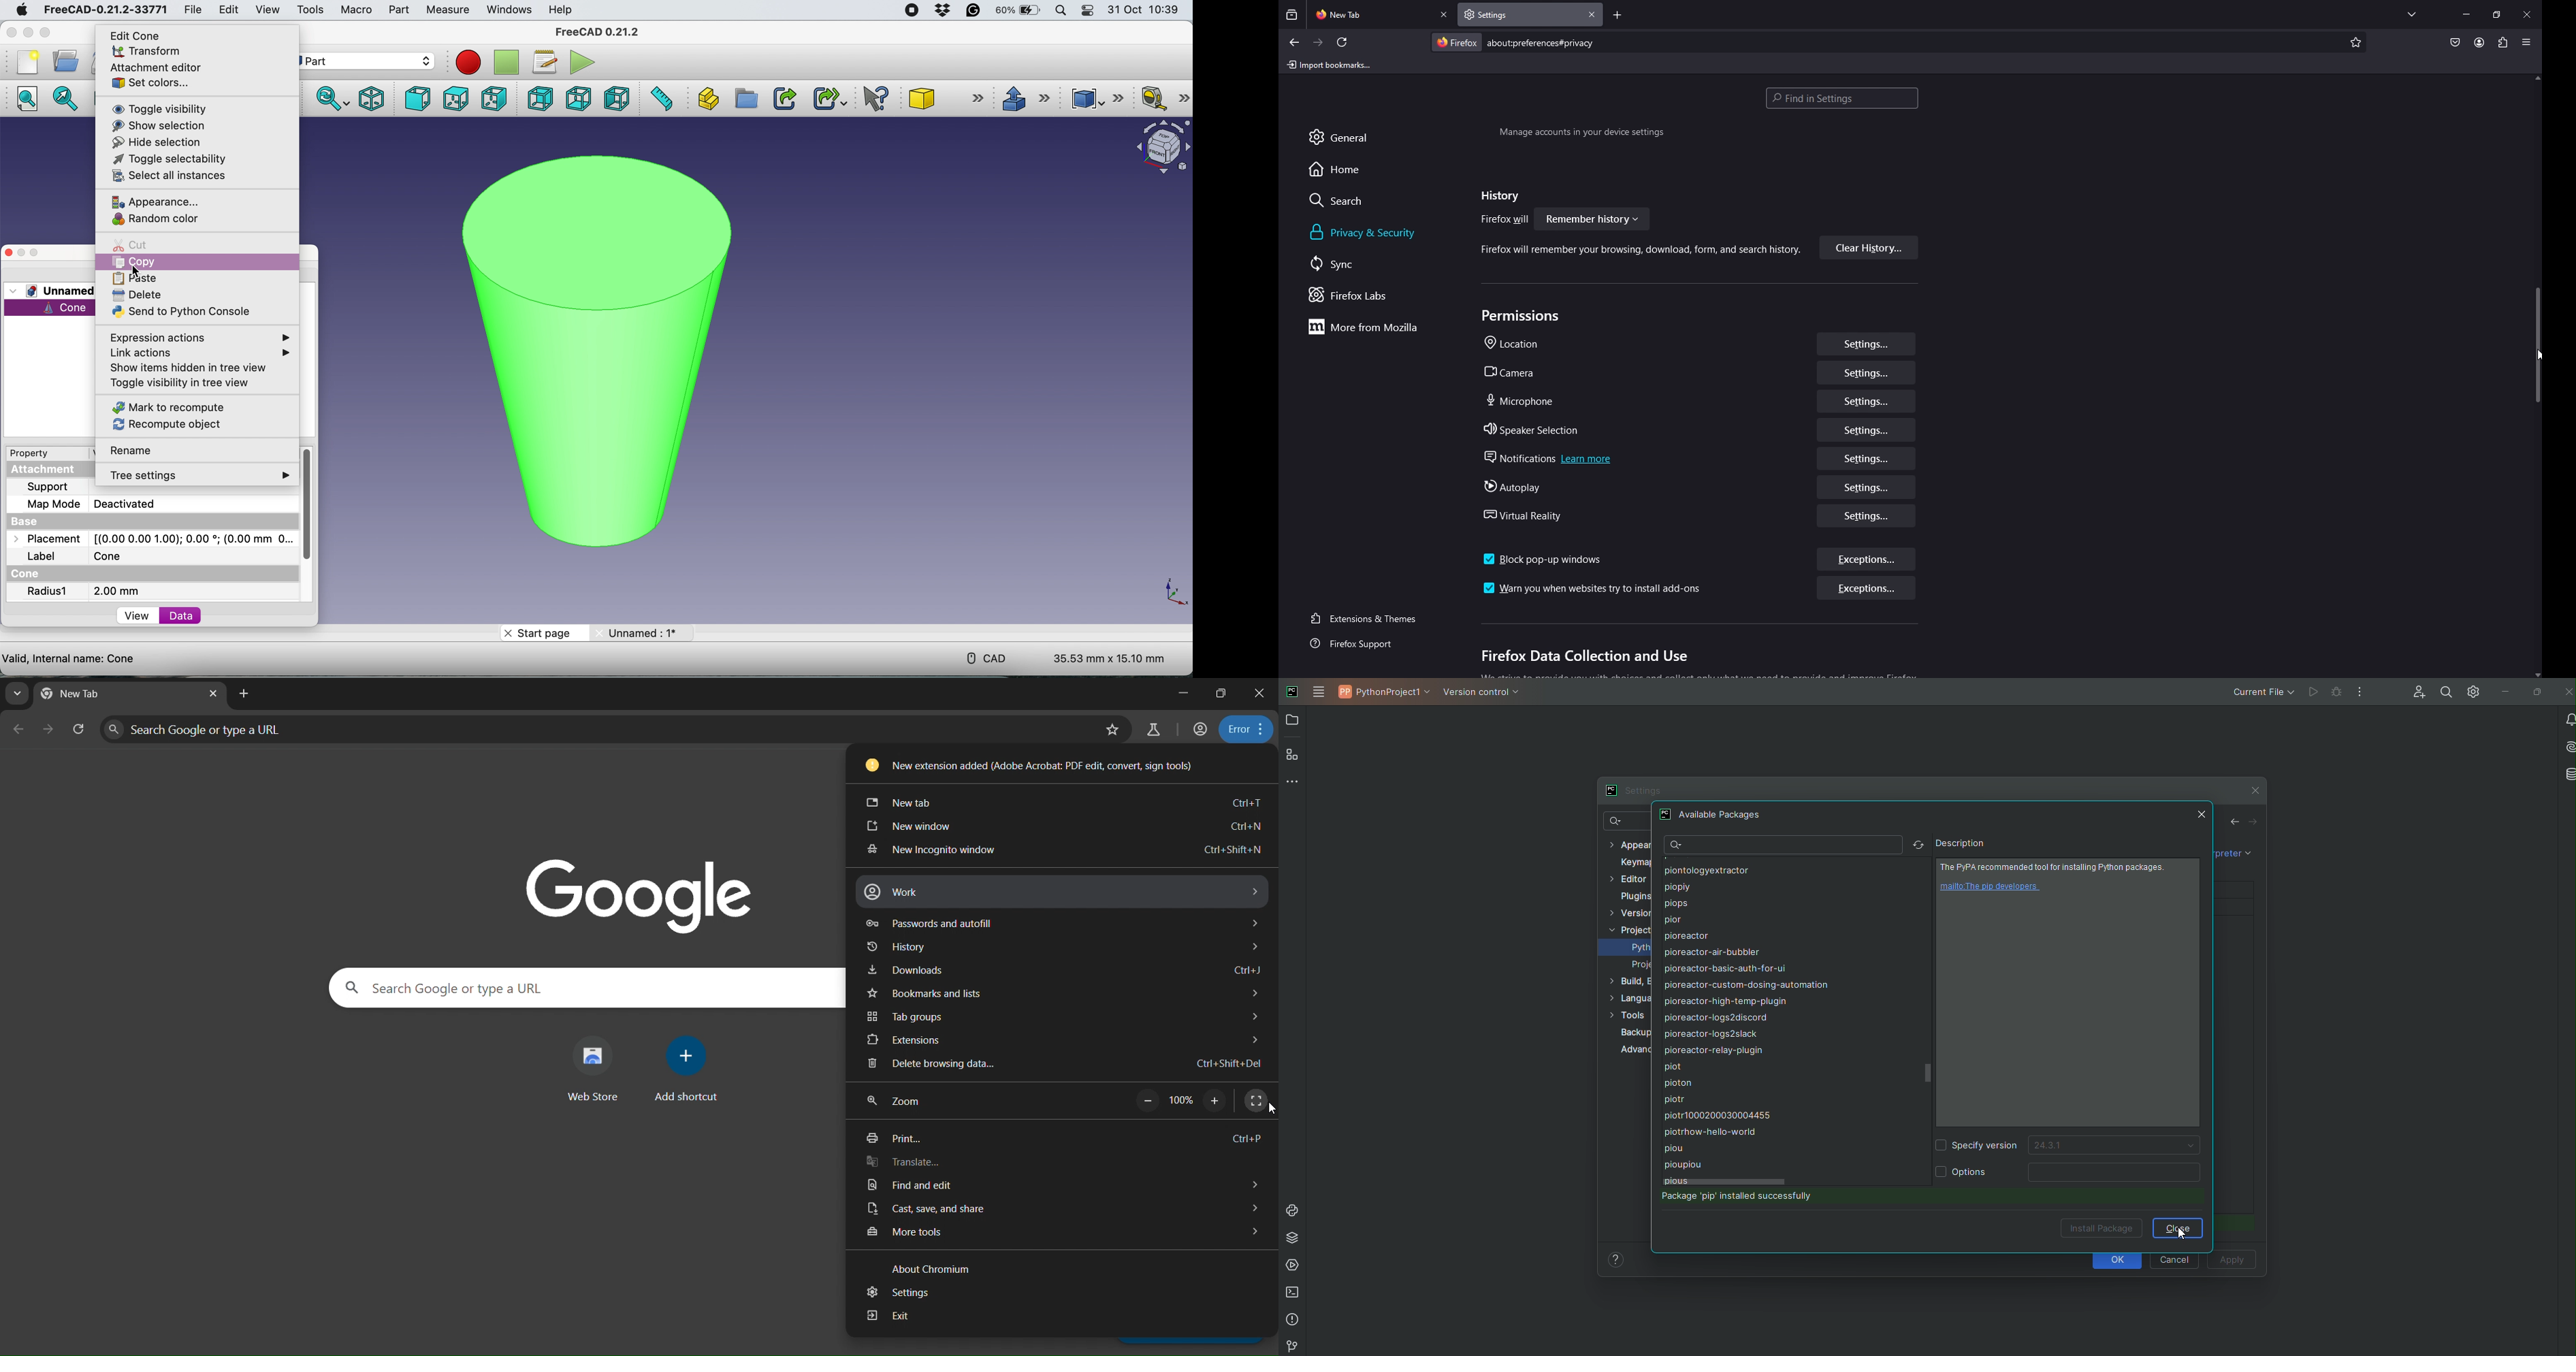 This screenshot has width=2576, height=1372. Describe the element at coordinates (158, 67) in the screenshot. I see `attachment editor` at that location.